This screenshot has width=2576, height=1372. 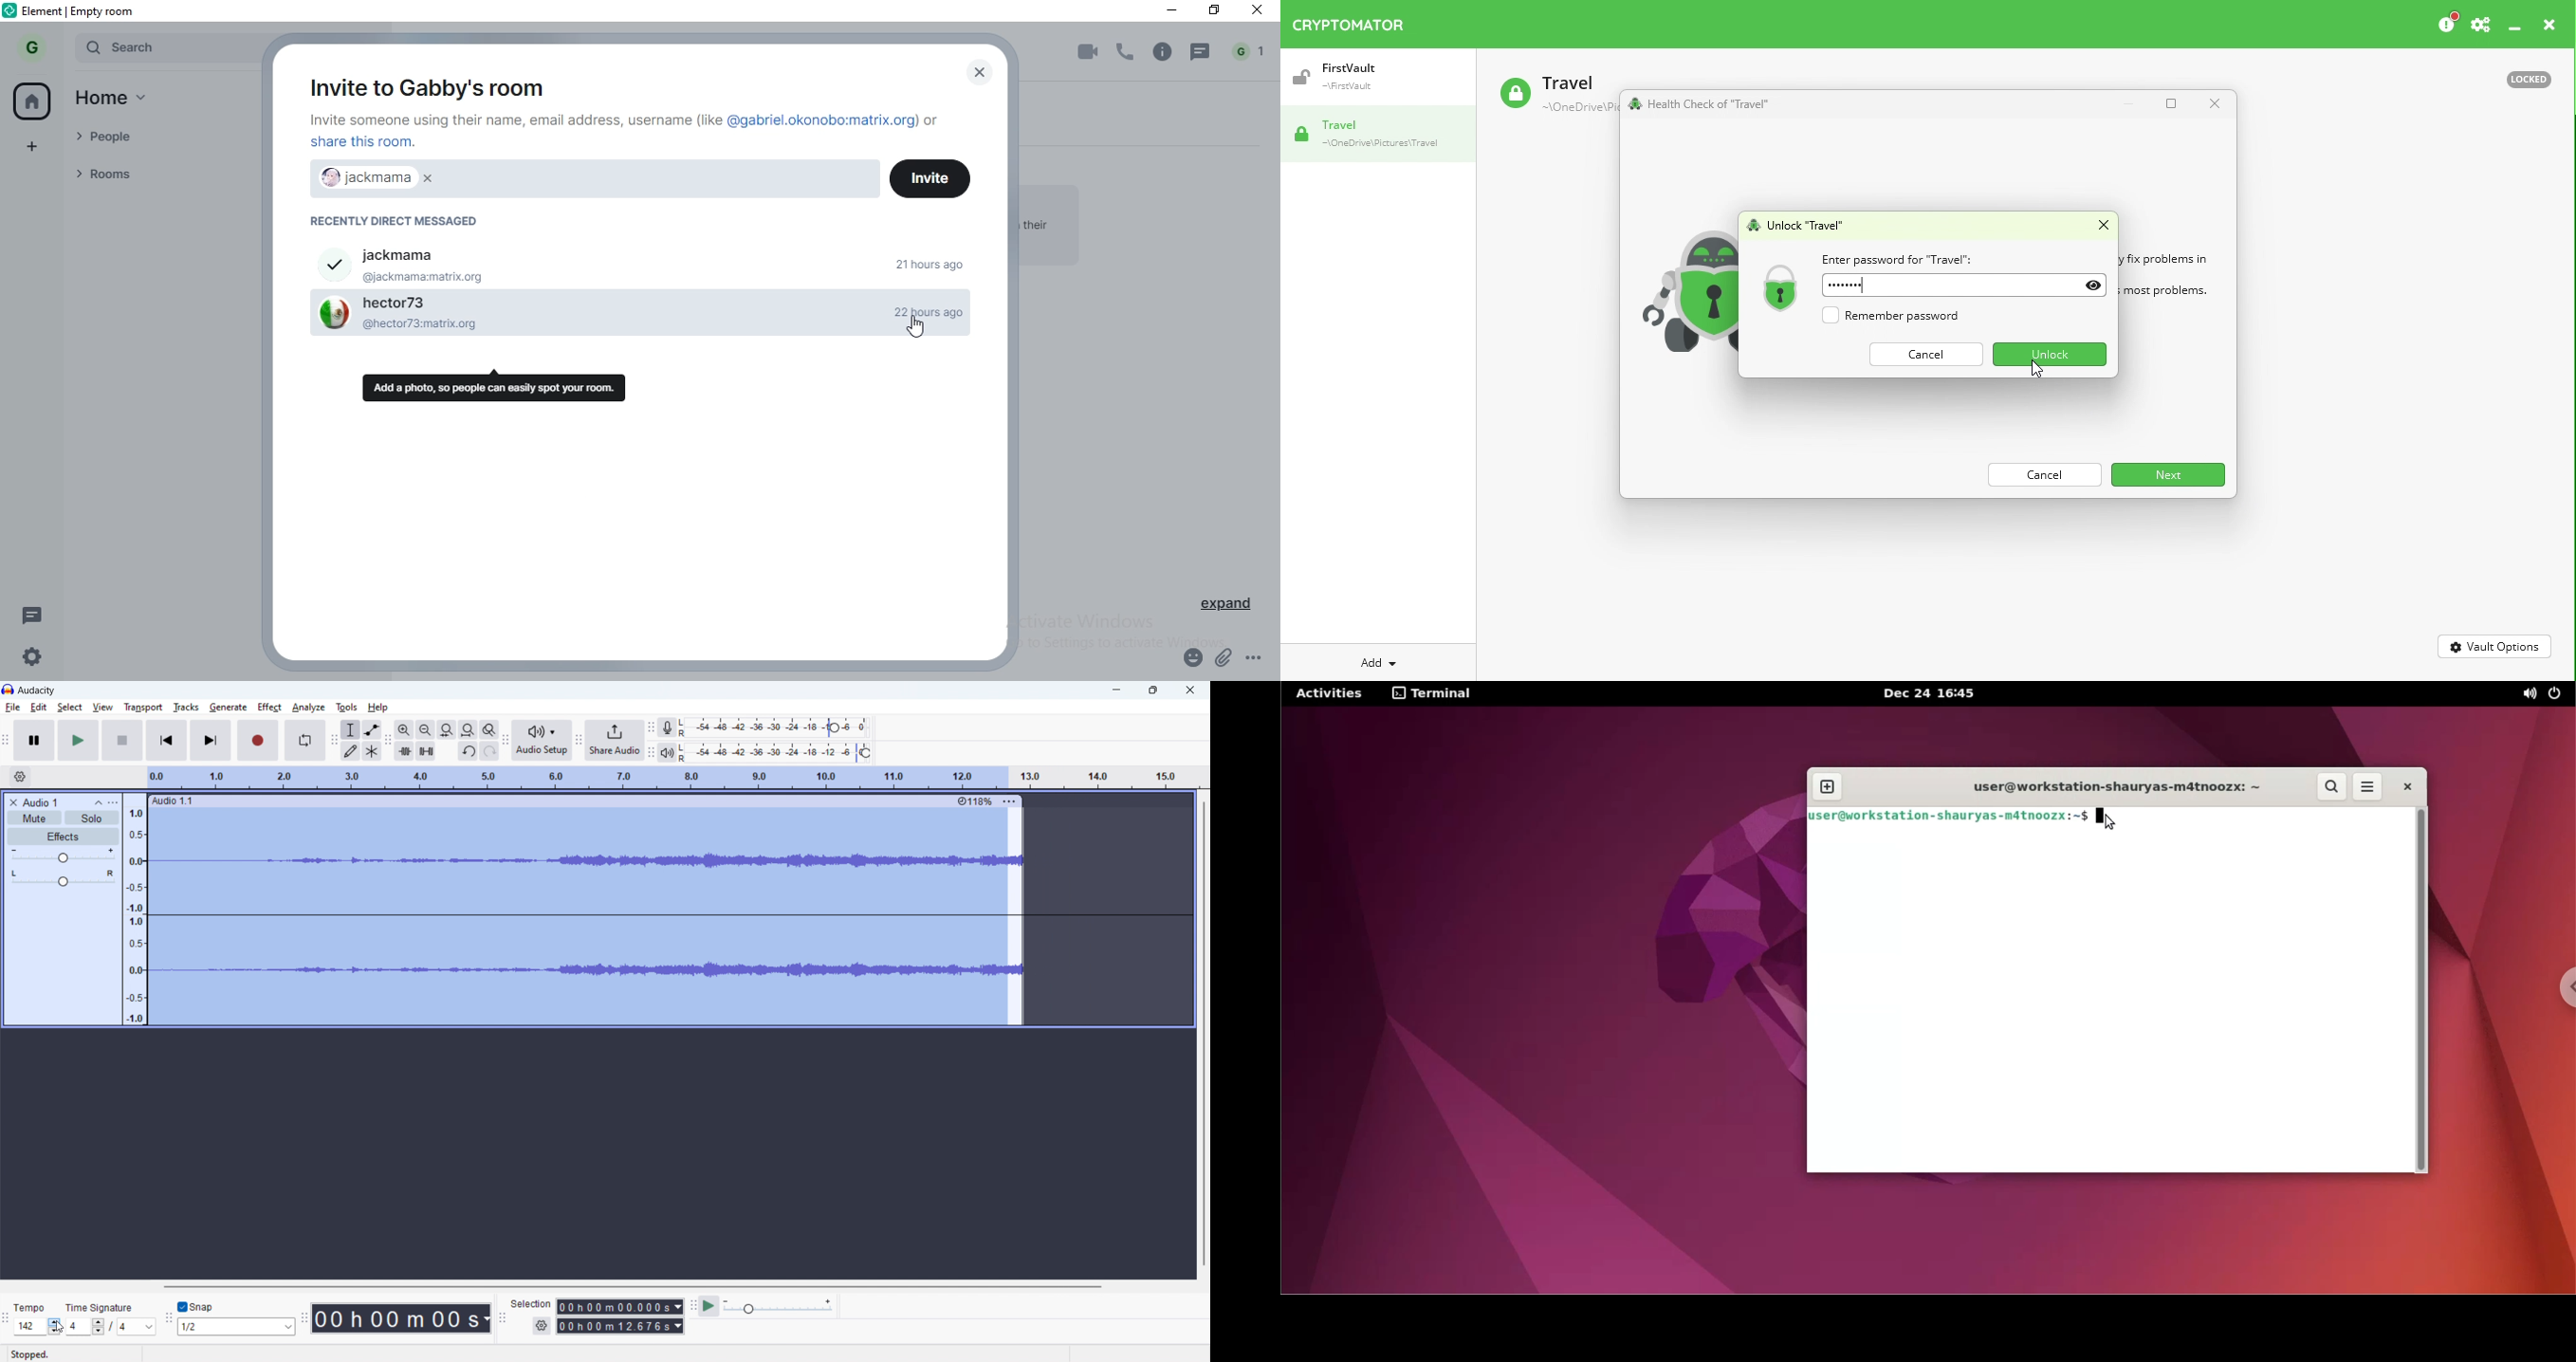 I want to click on collapse, so click(x=98, y=801).